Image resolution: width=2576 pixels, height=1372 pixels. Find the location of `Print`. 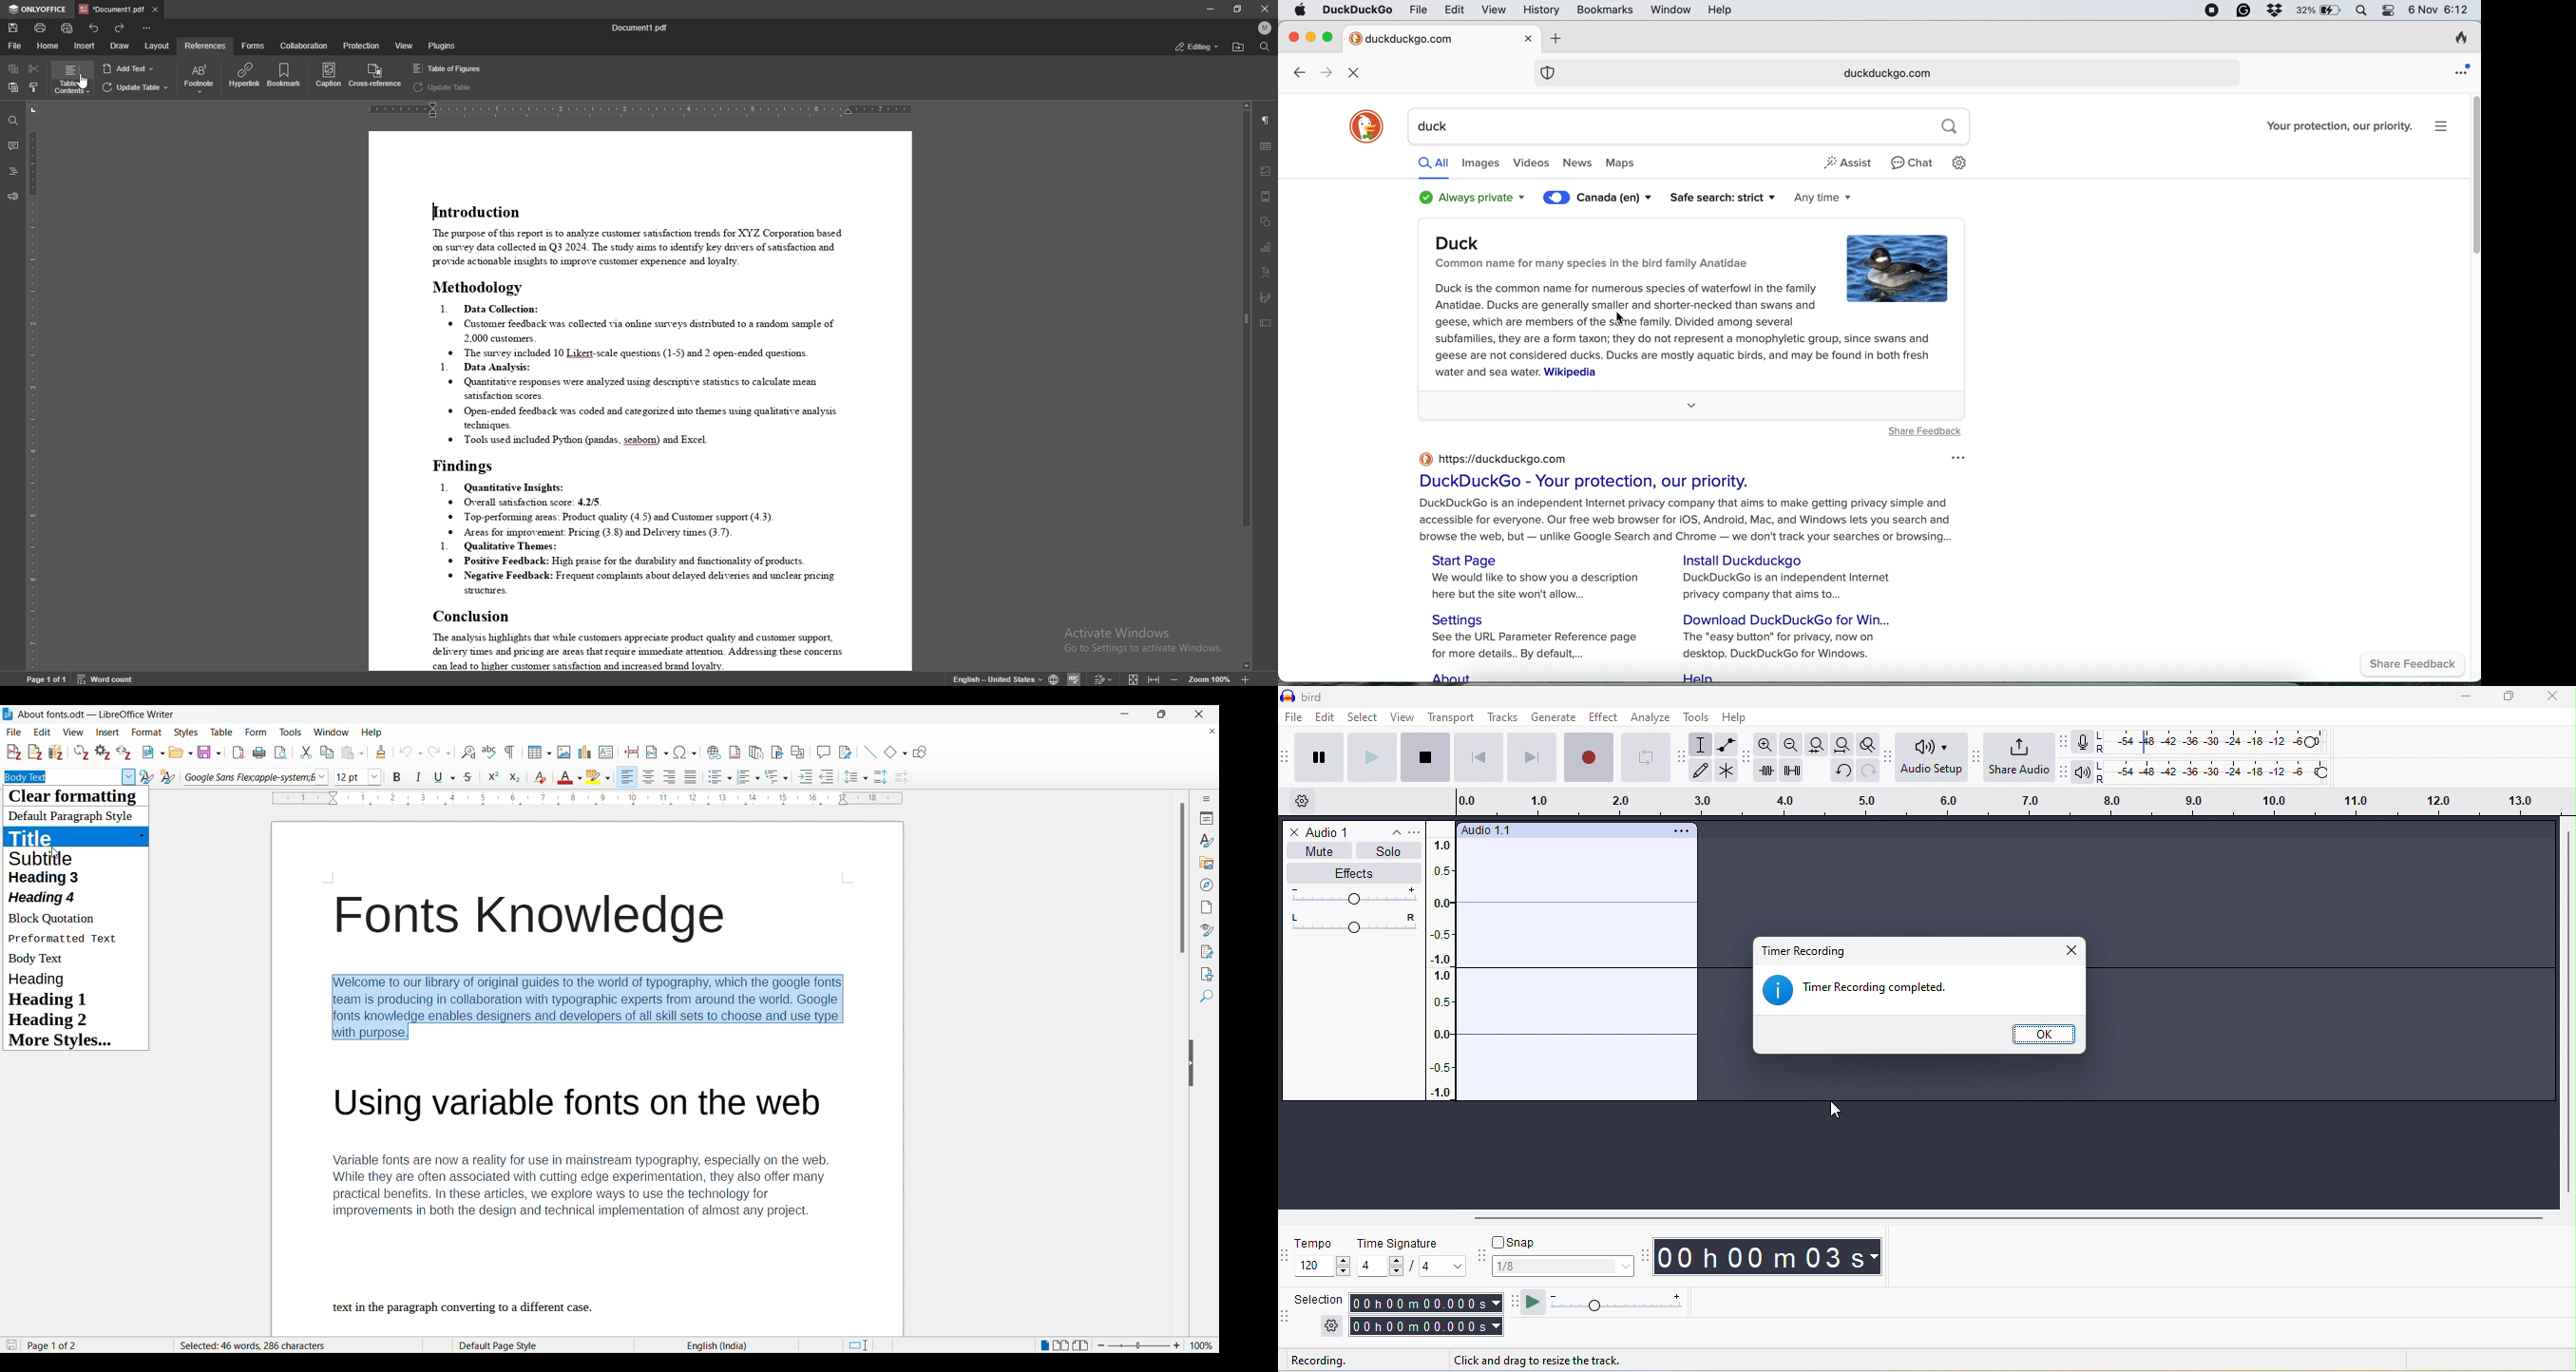

Print is located at coordinates (259, 753).